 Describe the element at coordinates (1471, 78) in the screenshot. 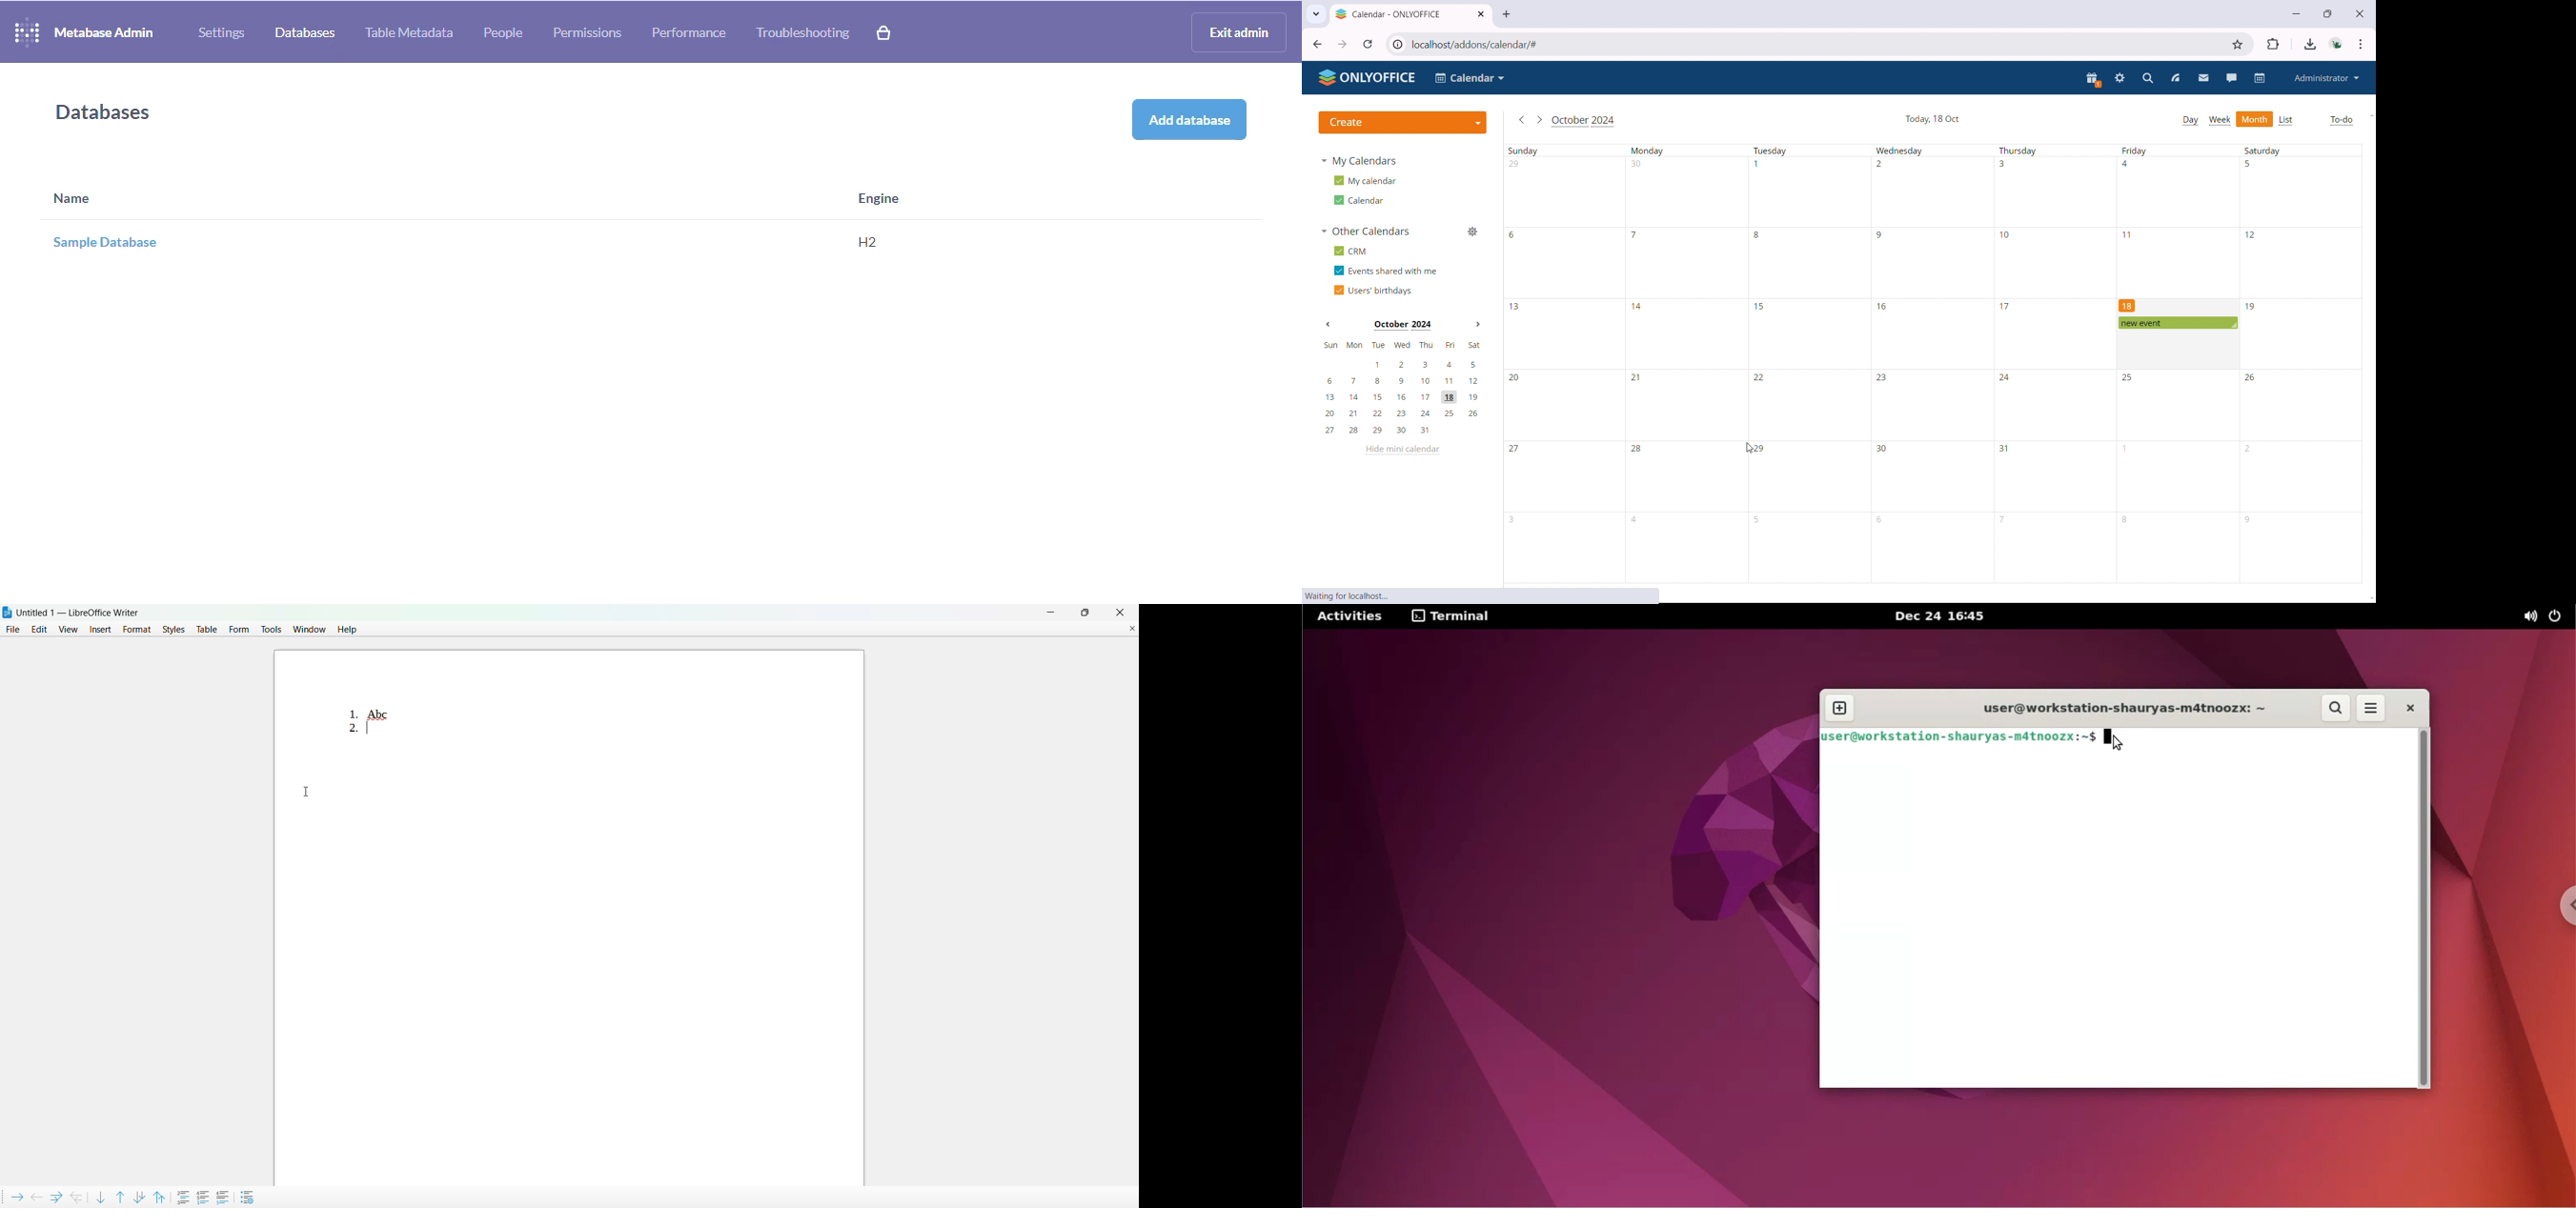

I see `Calendar` at that location.